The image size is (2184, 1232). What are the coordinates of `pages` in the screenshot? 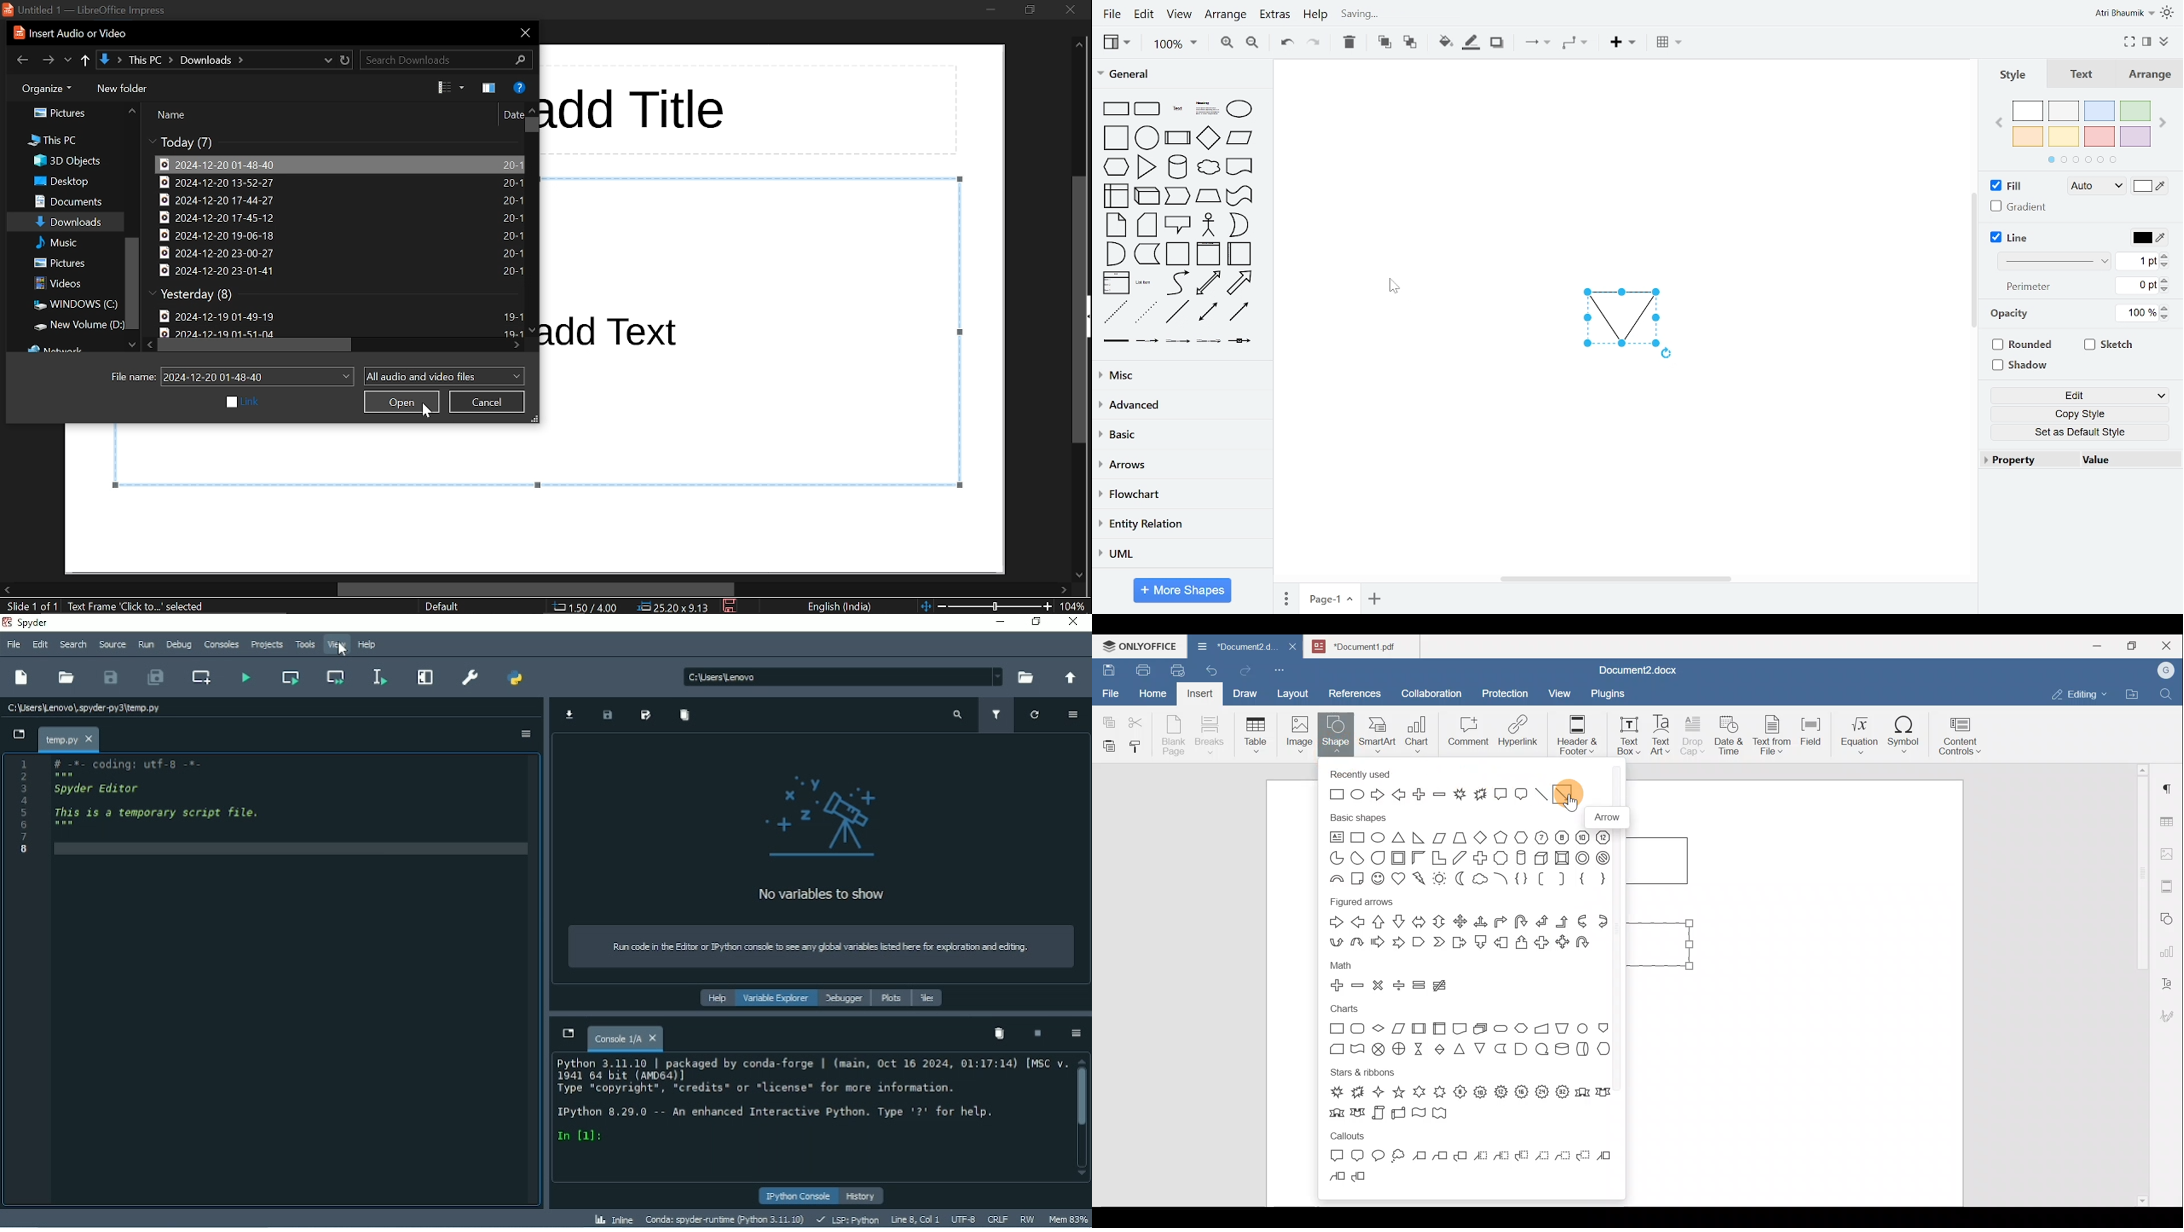 It's located at (1286, 598).